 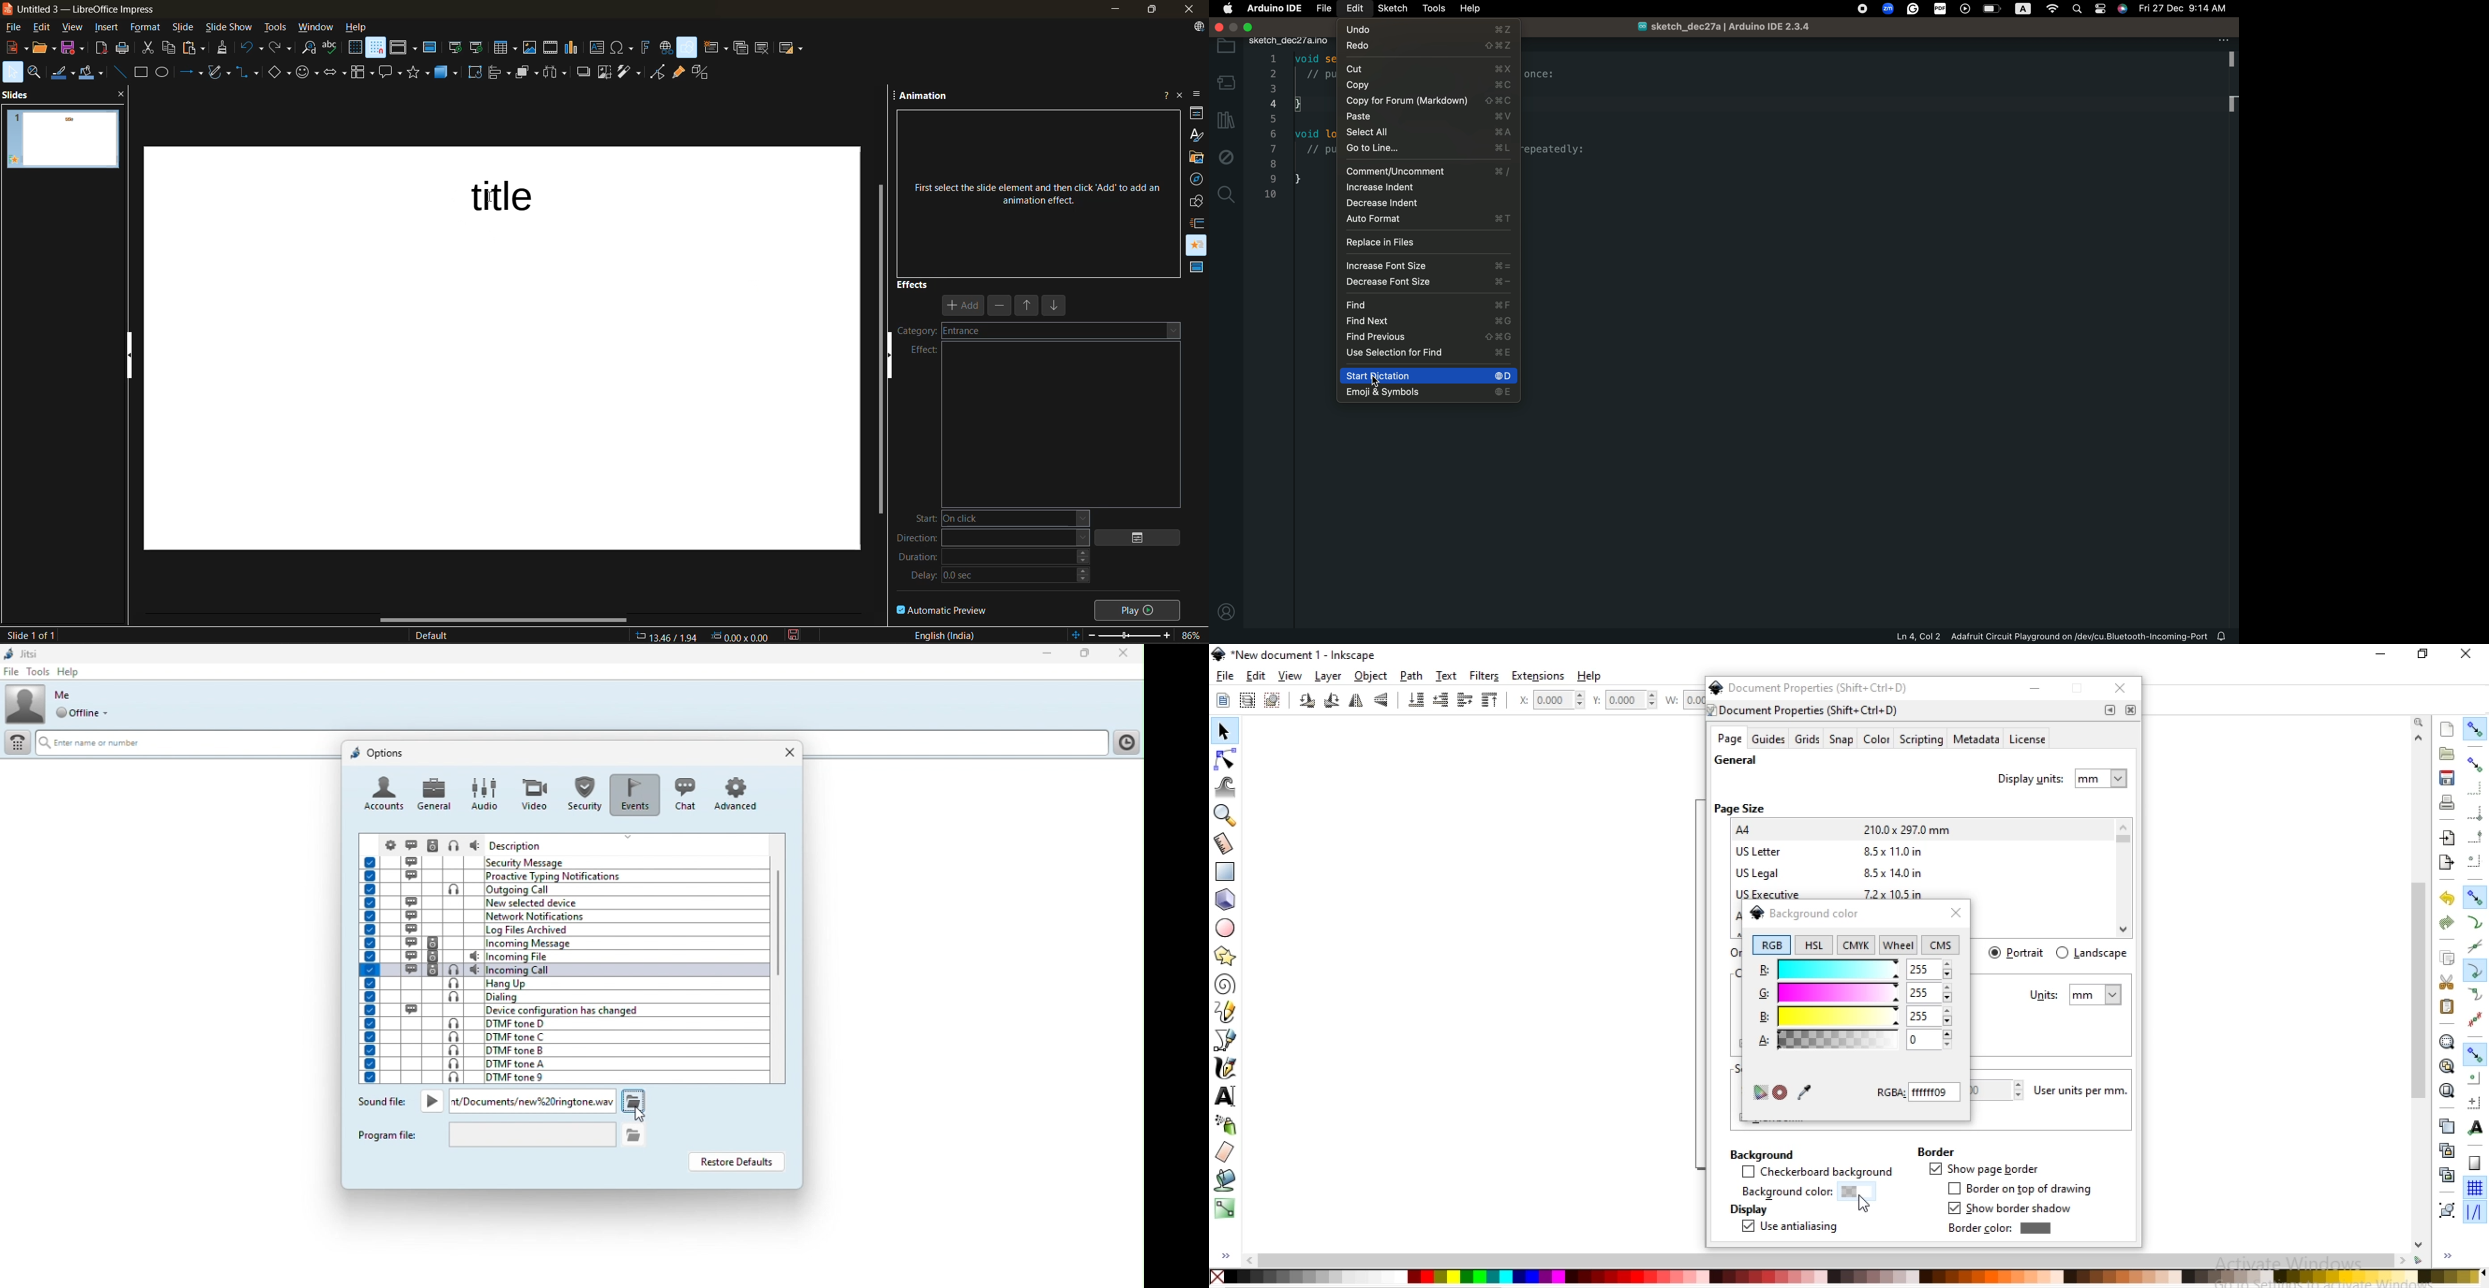 What do you see at coordinates (563, 984) in the screenshot?
I see `hang up` at bounding box center [563, 984].